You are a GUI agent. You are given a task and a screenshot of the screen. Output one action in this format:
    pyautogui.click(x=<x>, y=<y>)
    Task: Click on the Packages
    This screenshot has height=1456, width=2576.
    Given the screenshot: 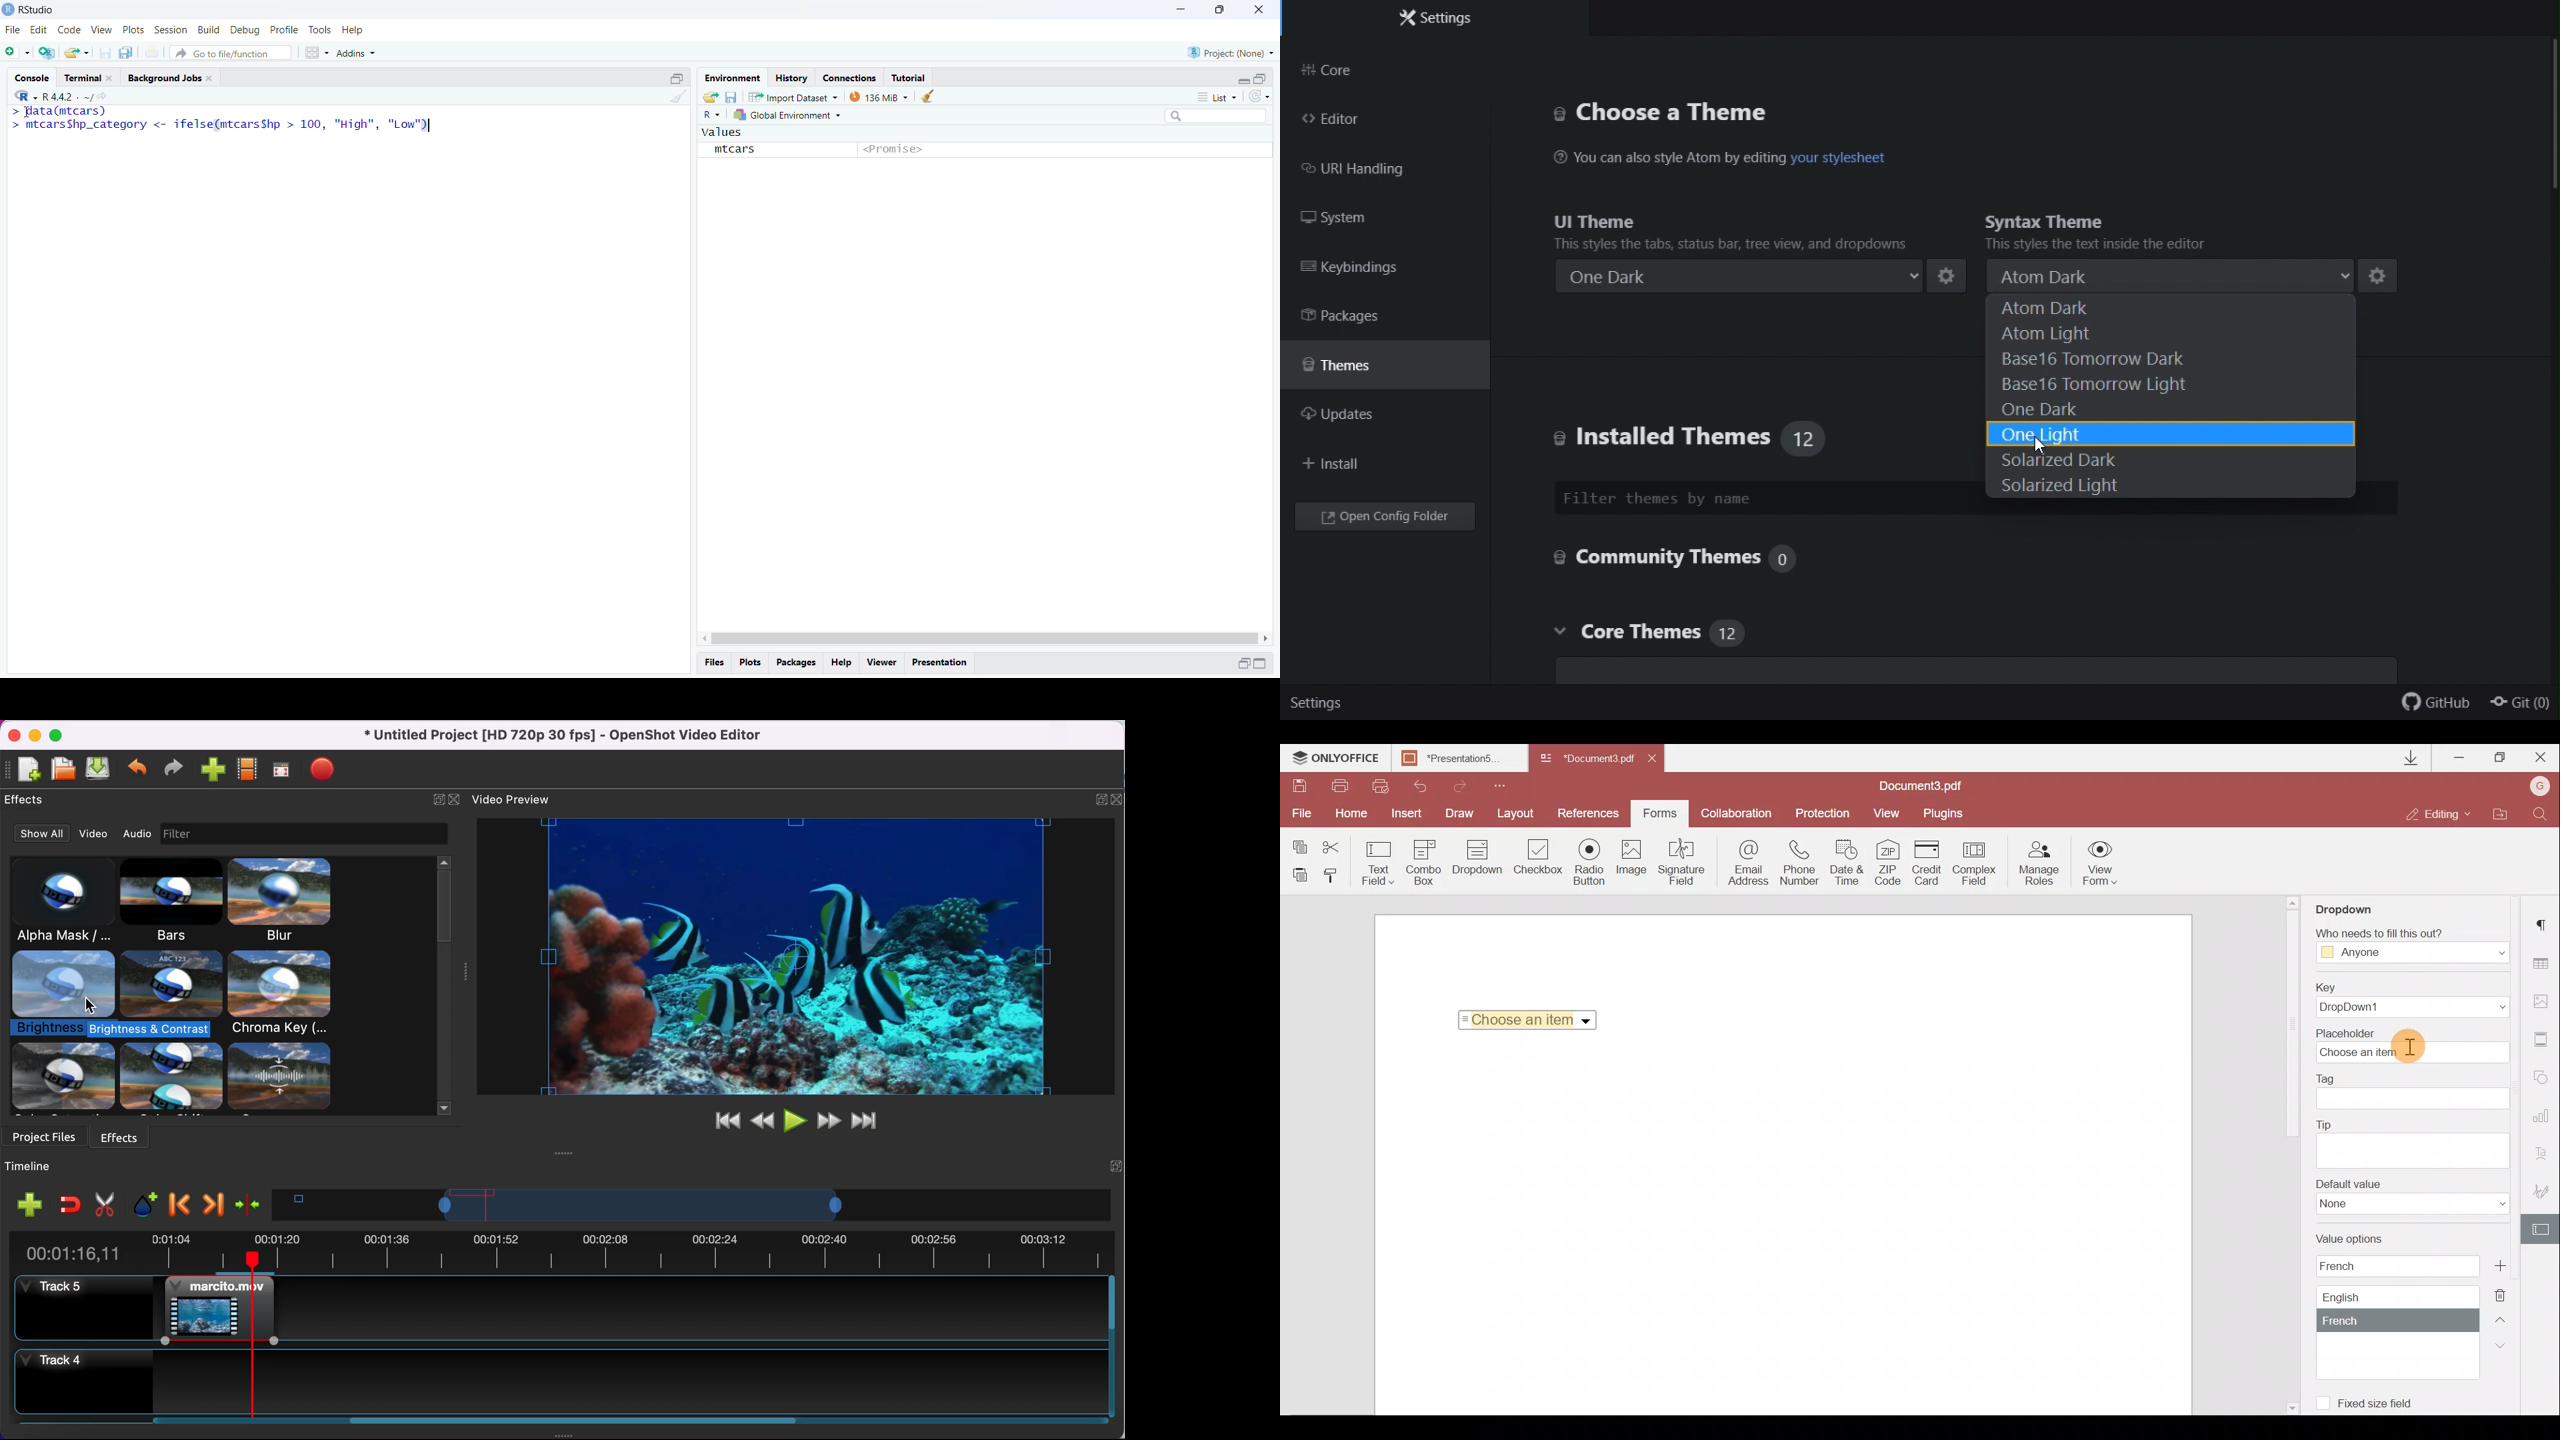 What is the action you would take?
    pyautogui.click(x=797, y=664)
    